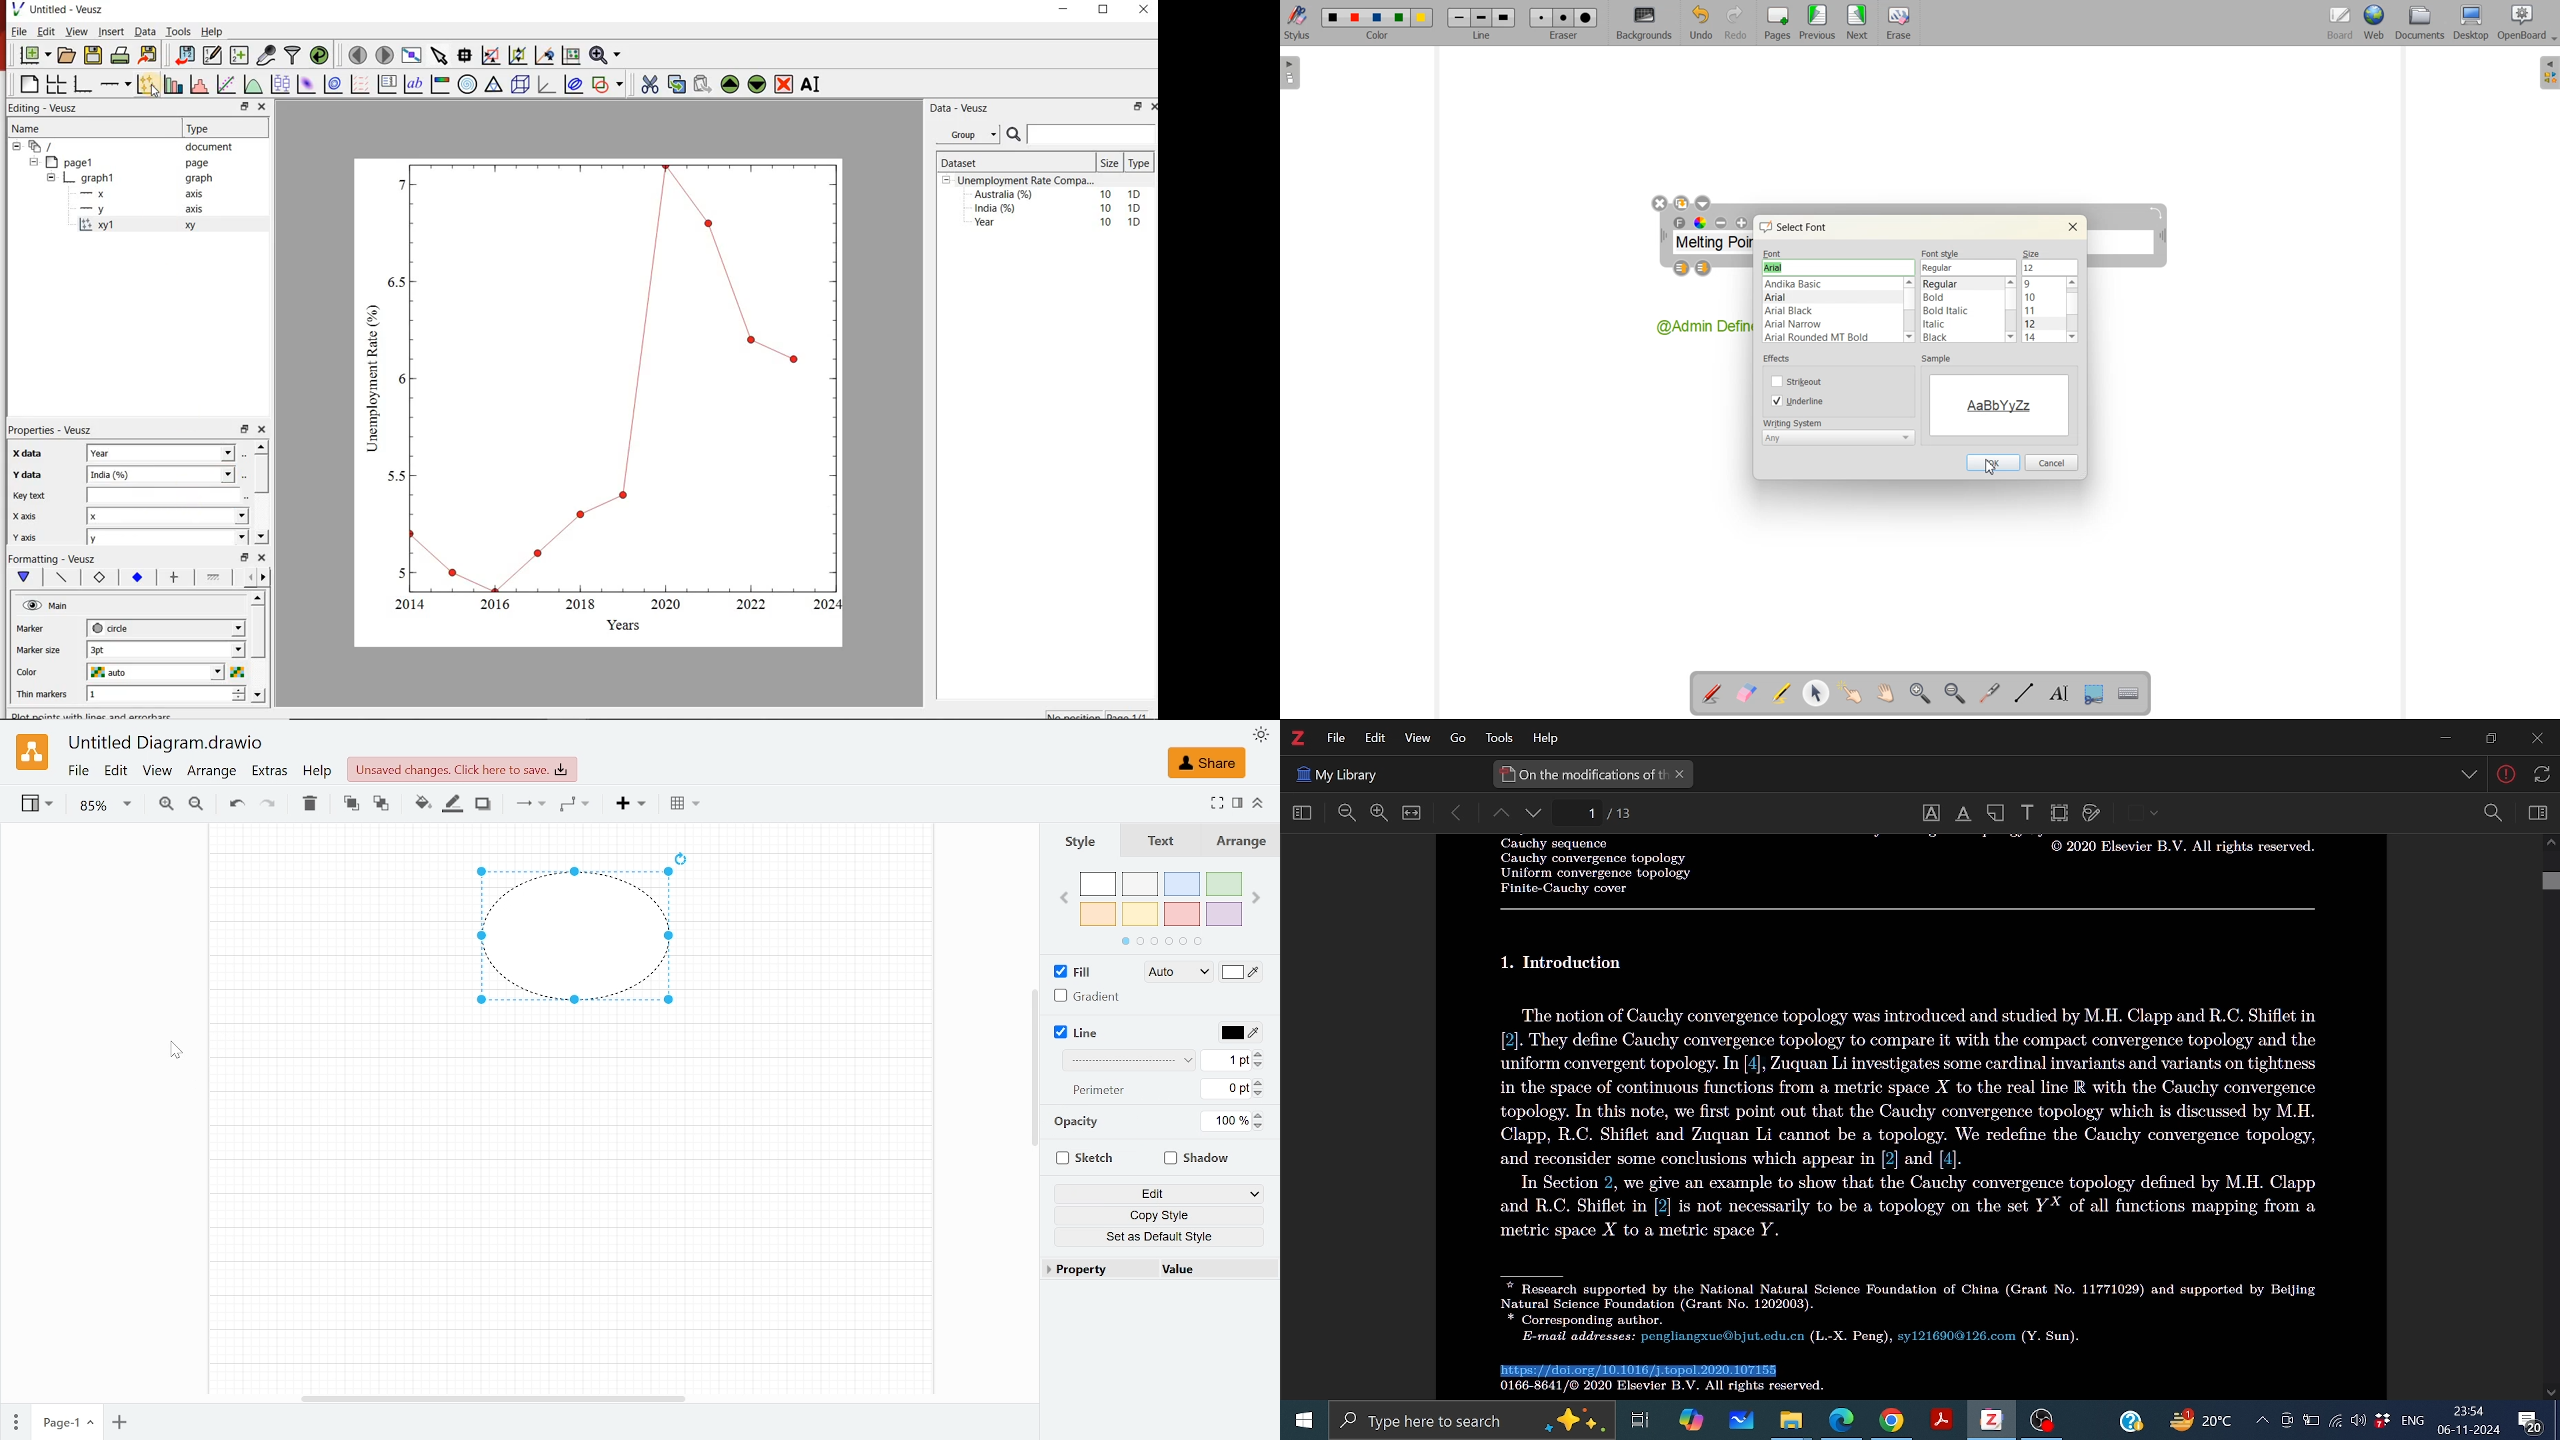  I want to click on caputure remote data, so click(268, 54).